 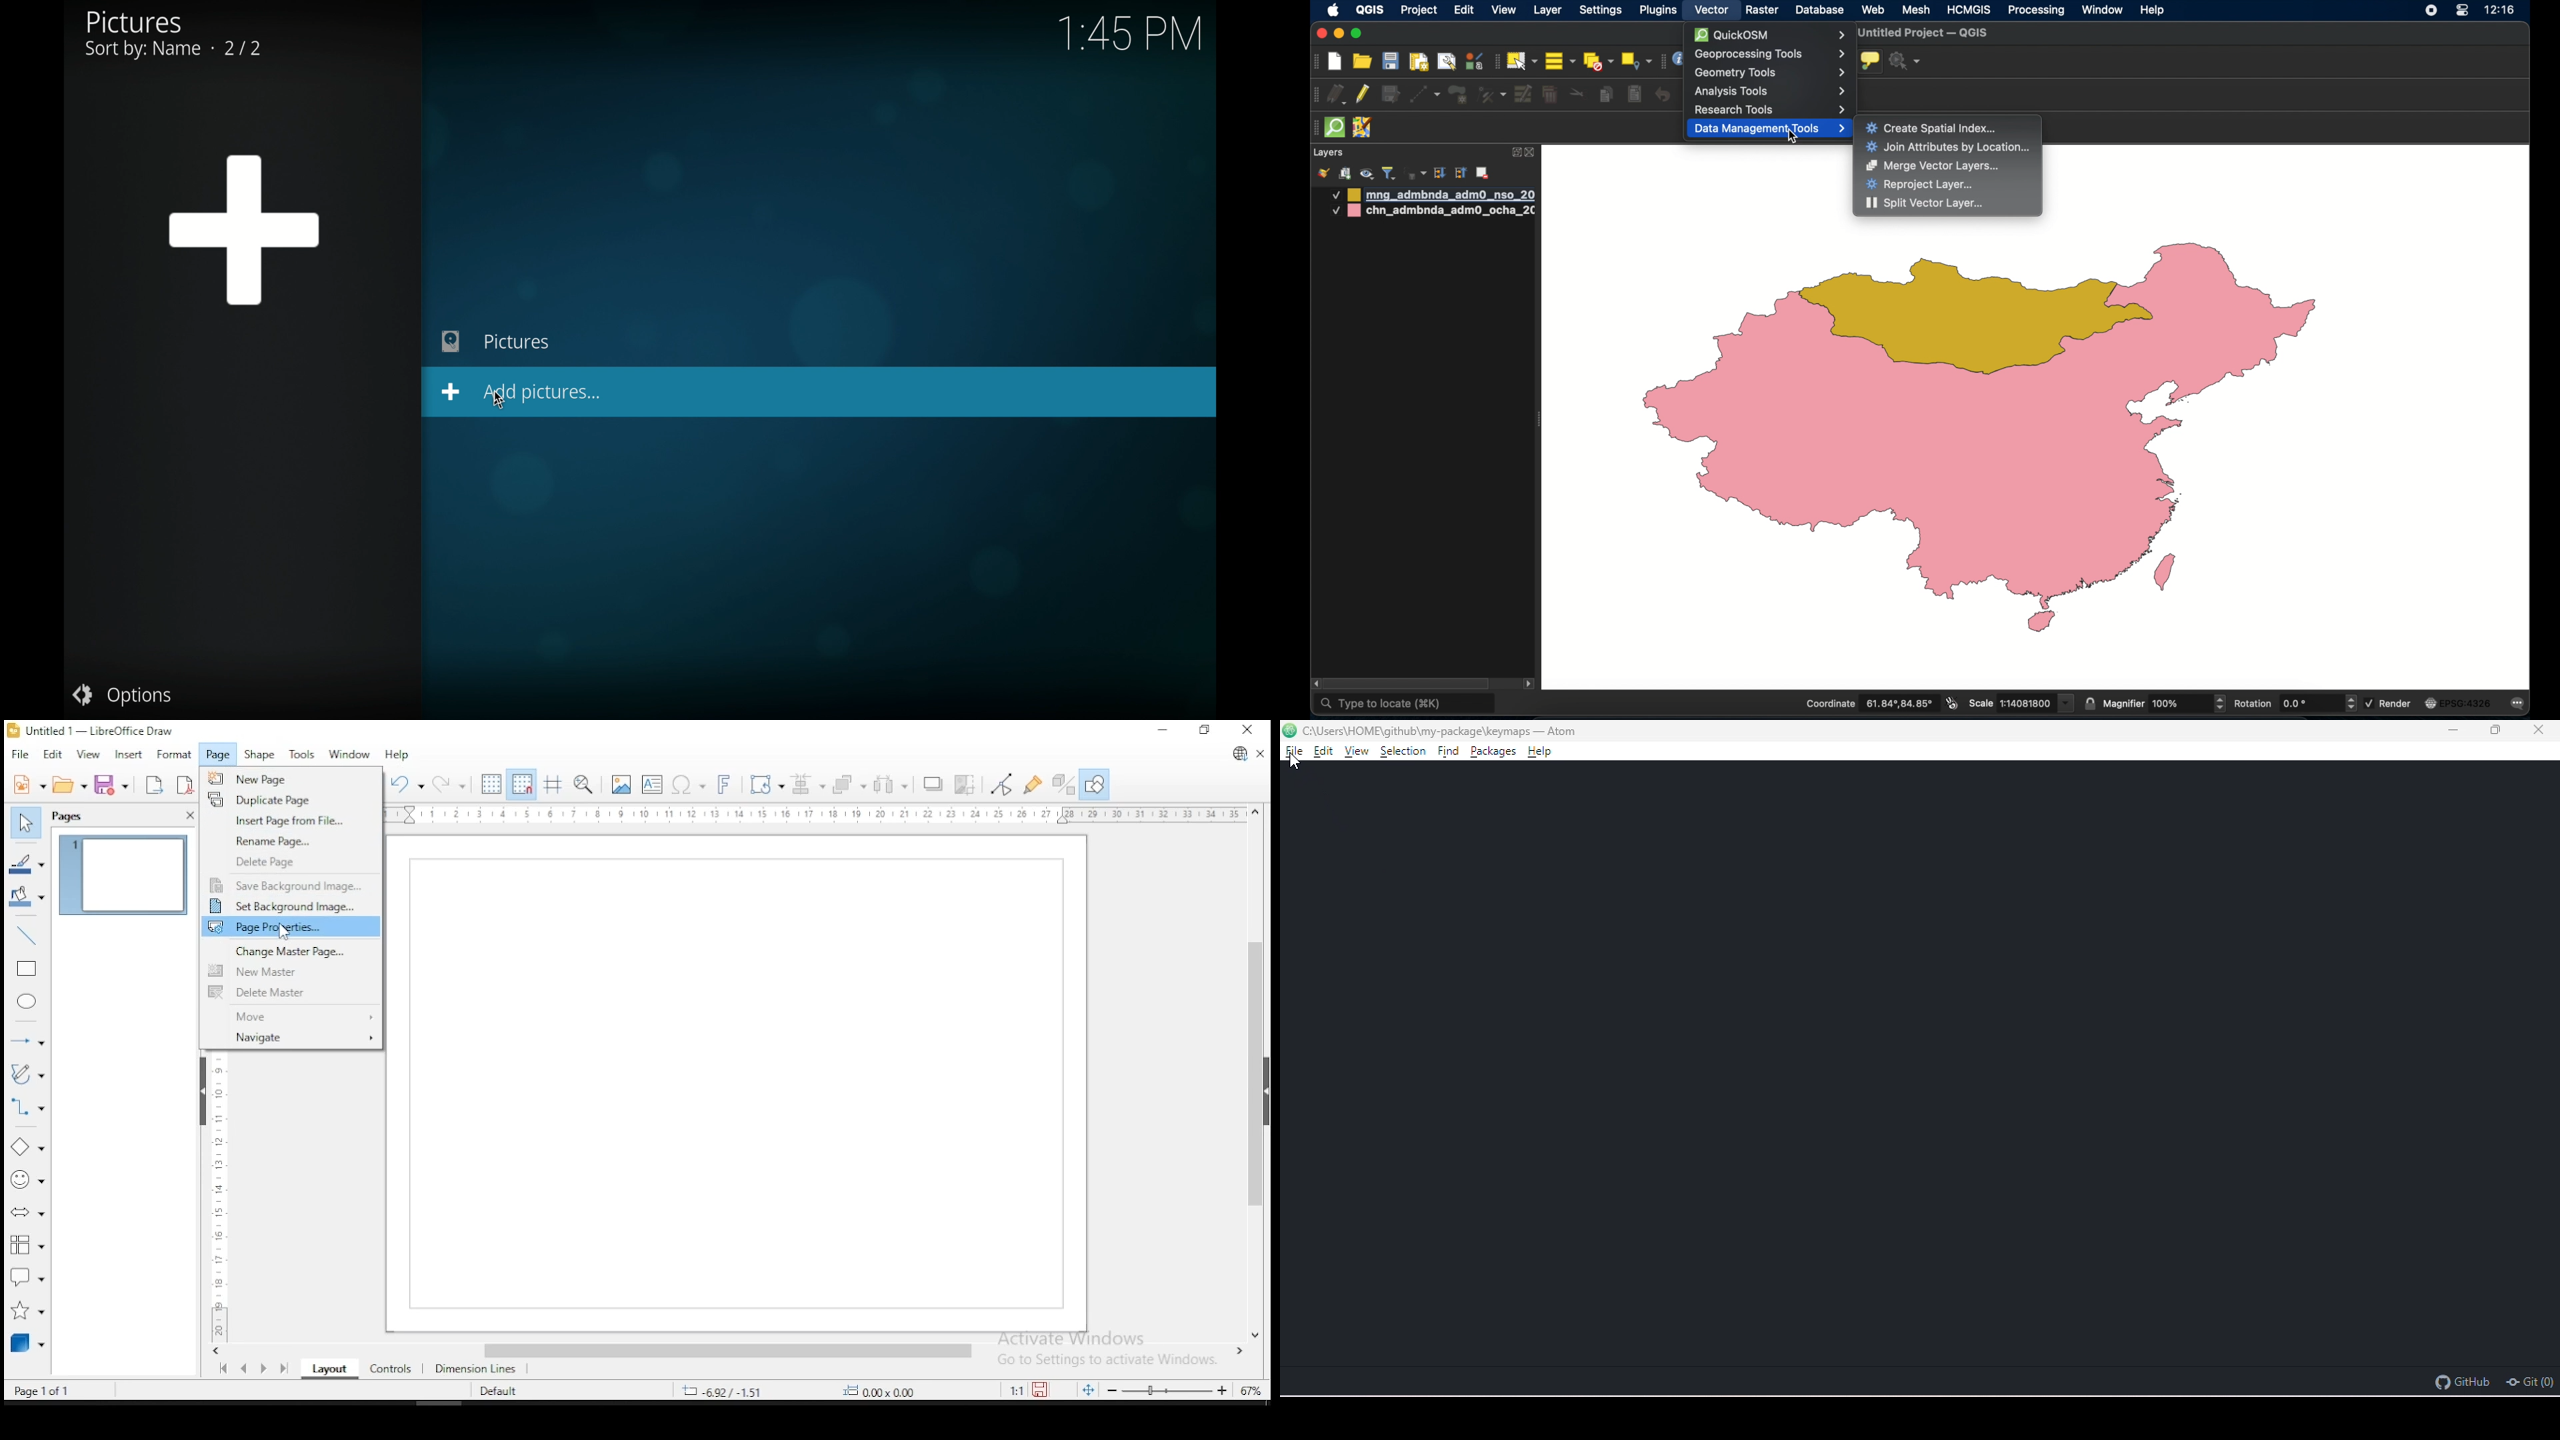 I want to click on crop, so click(x=965, y=784).